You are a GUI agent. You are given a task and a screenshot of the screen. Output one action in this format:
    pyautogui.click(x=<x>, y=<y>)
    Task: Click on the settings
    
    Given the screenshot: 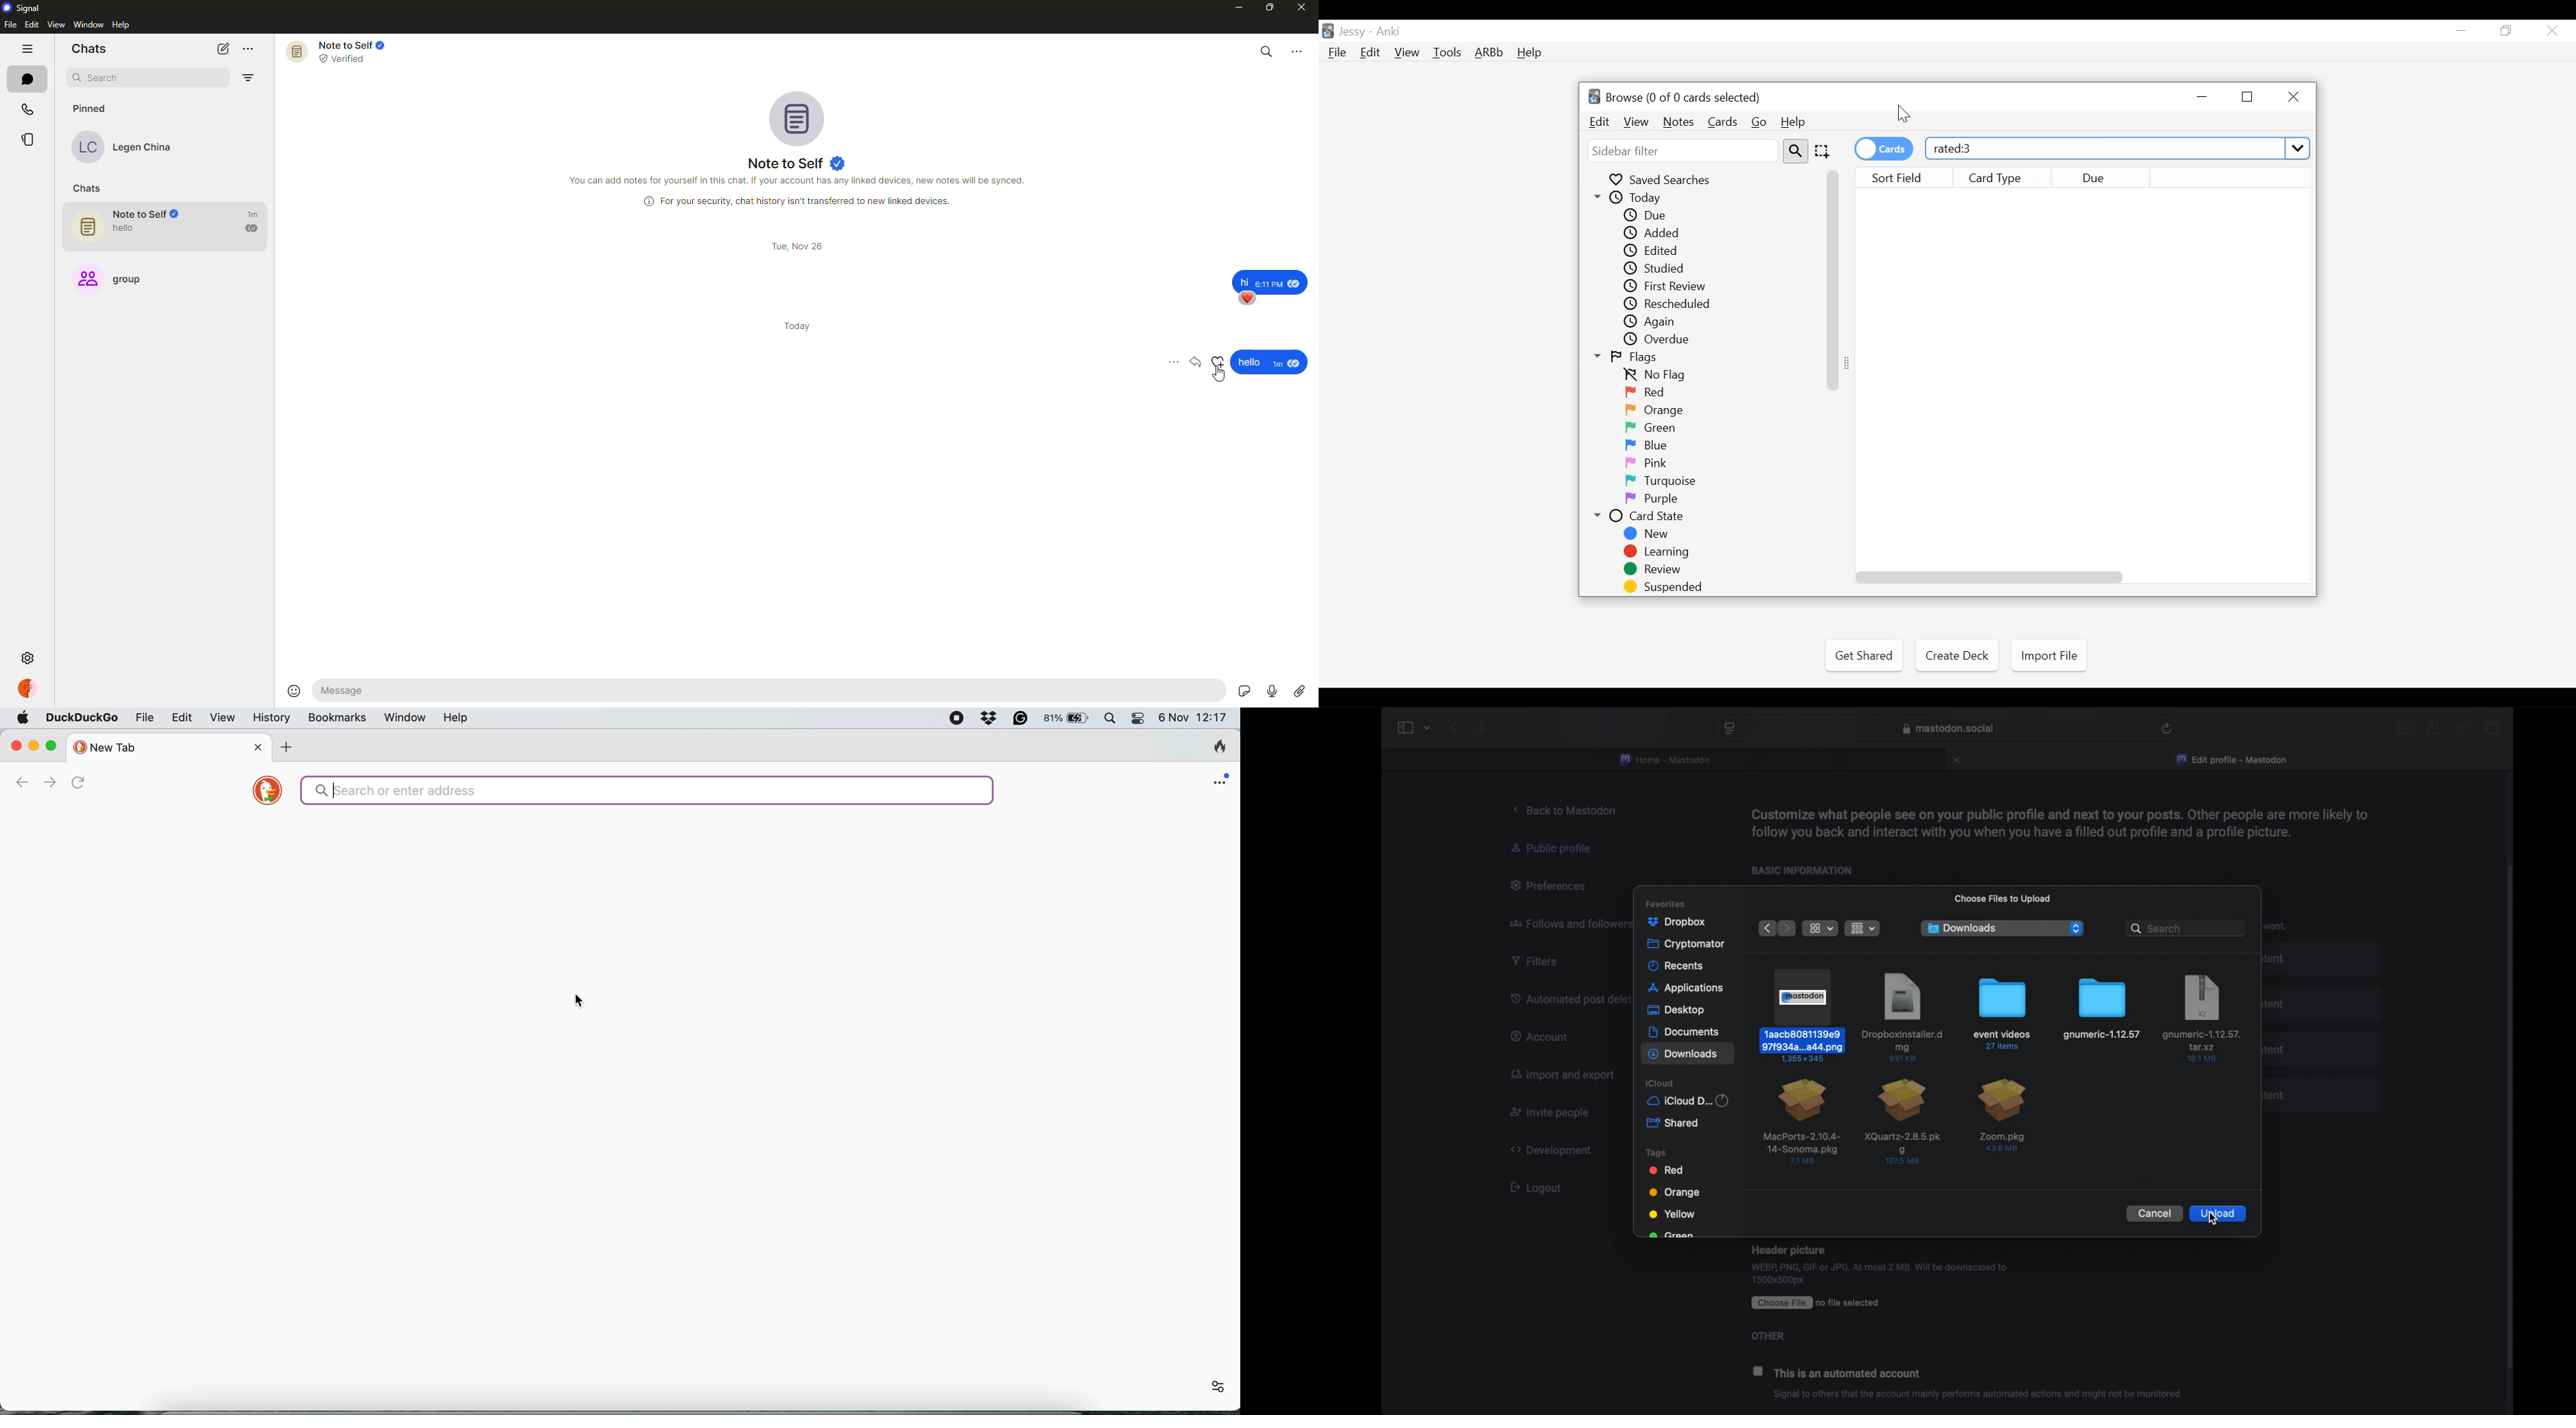 What is the action you would take?
    pyautogui.click(x=26, y=659)
    